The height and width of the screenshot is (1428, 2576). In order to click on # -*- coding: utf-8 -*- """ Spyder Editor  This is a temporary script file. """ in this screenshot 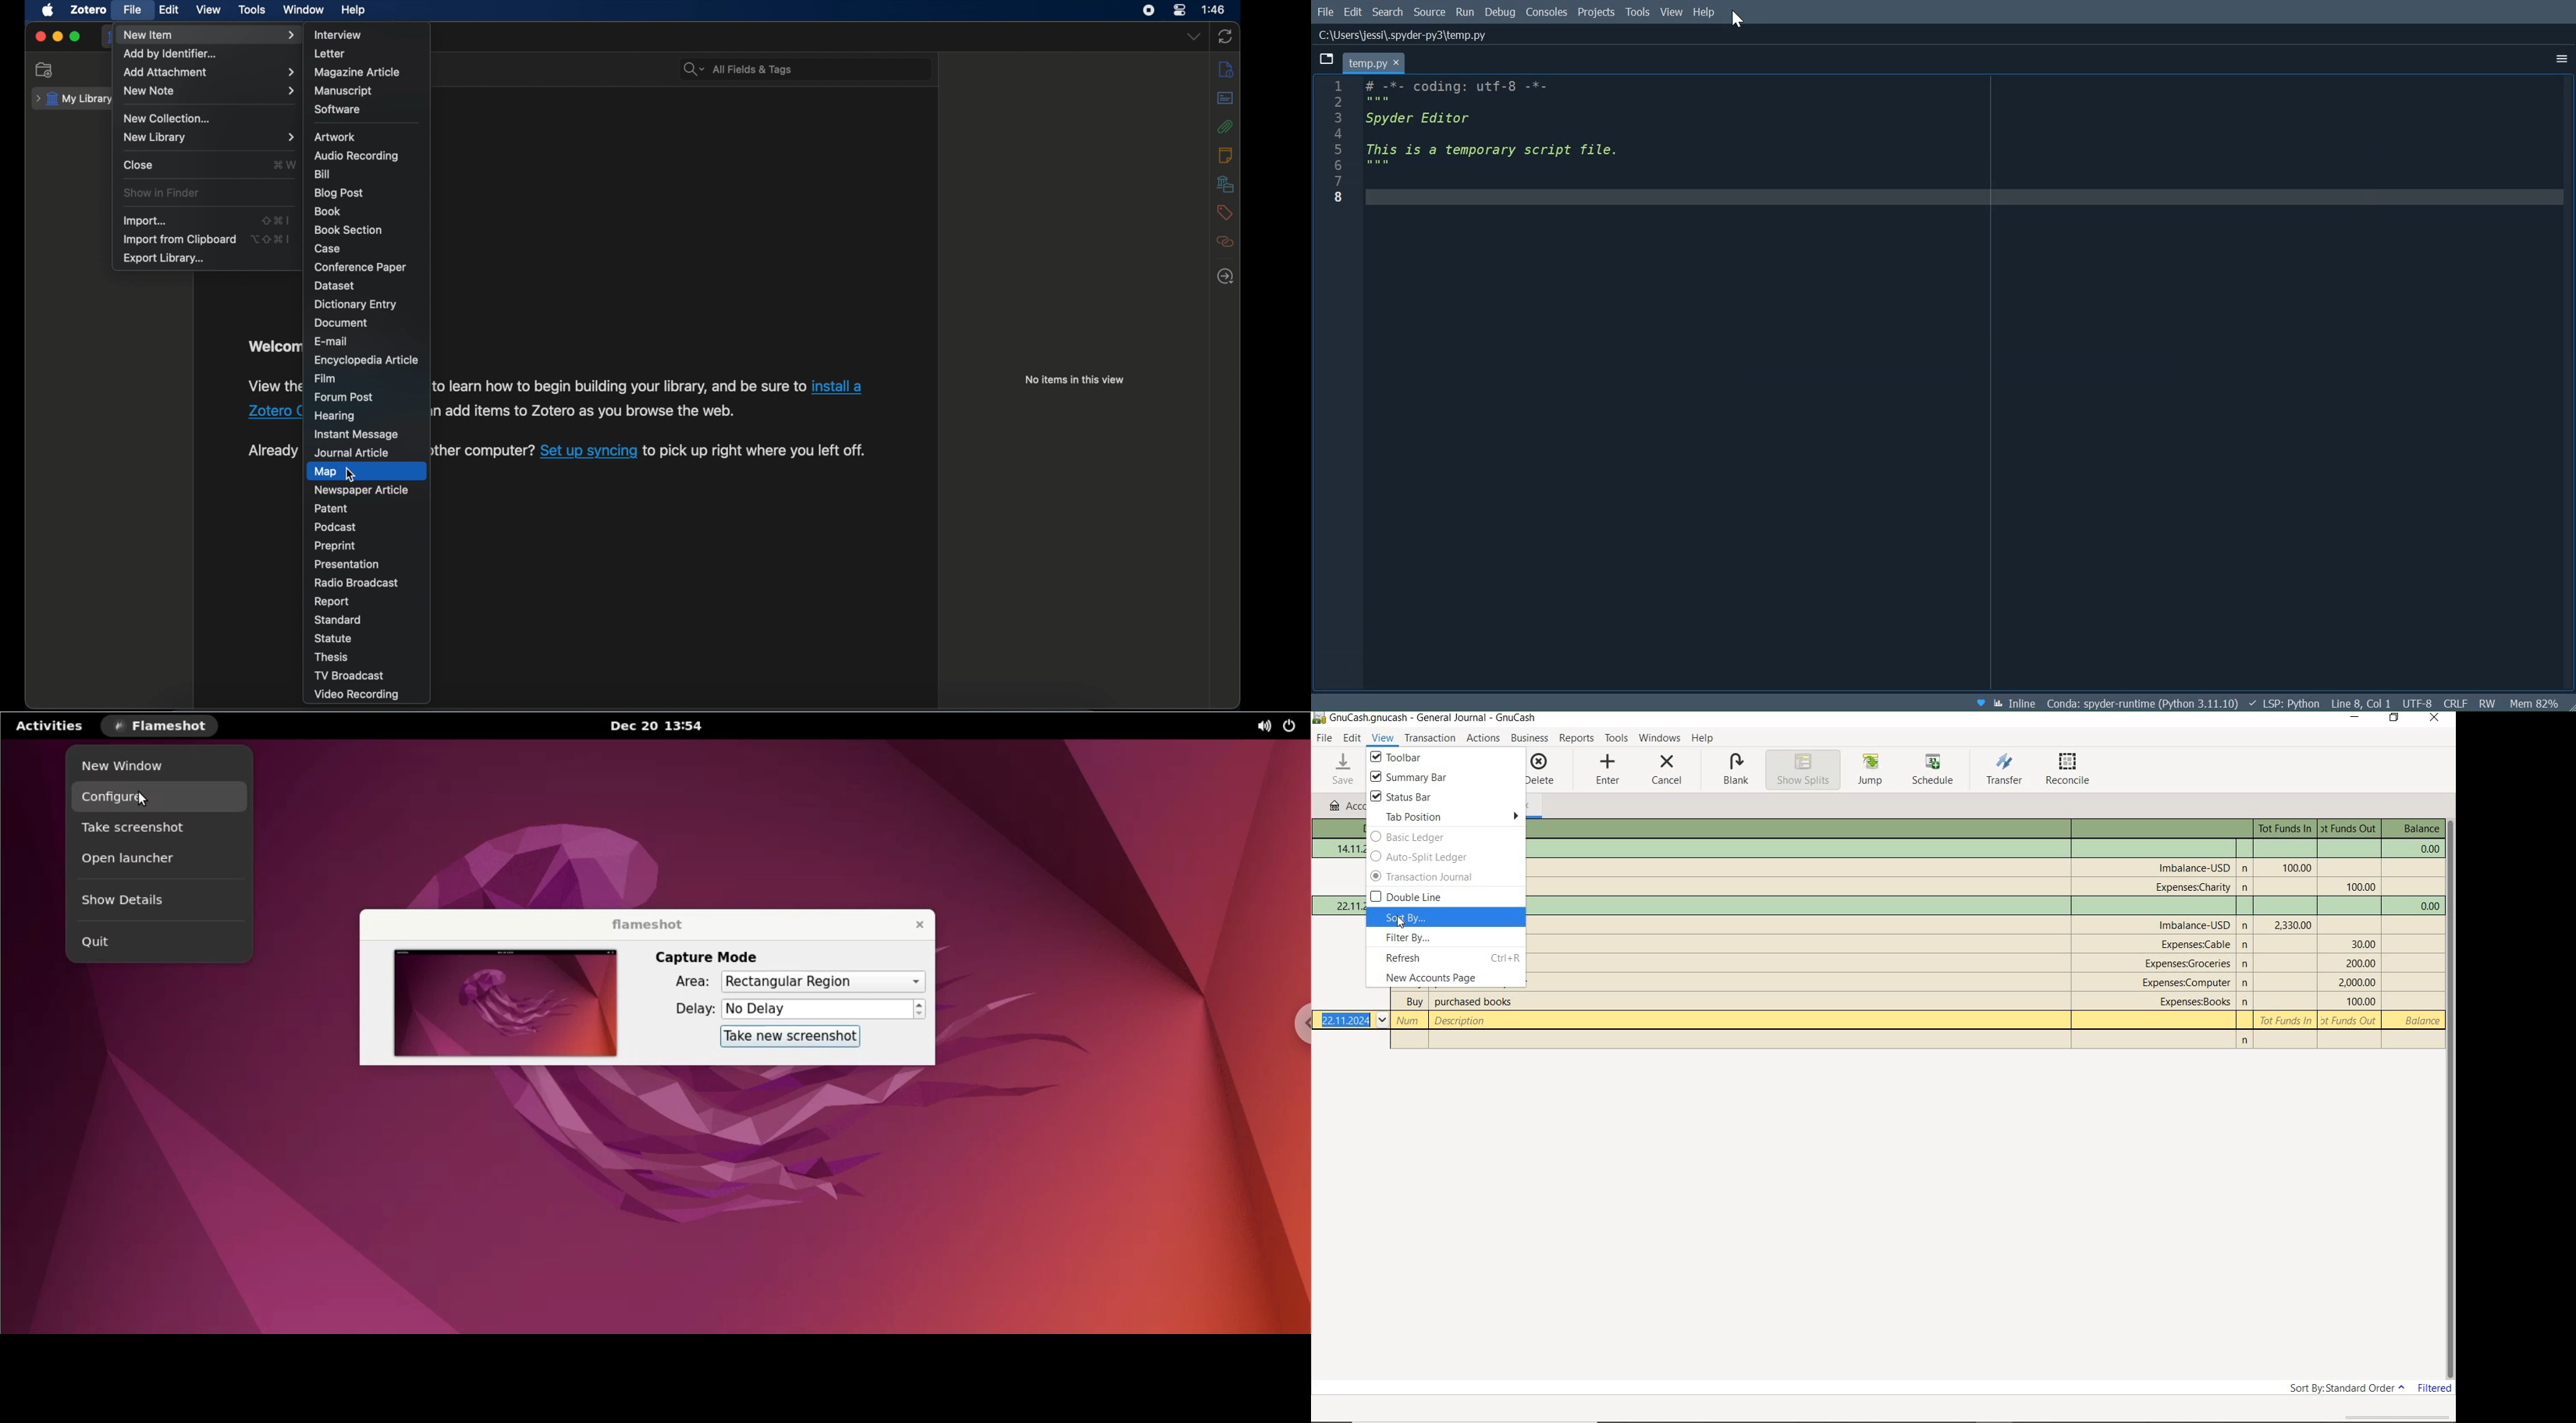, I will do `click(1959, 385)`.